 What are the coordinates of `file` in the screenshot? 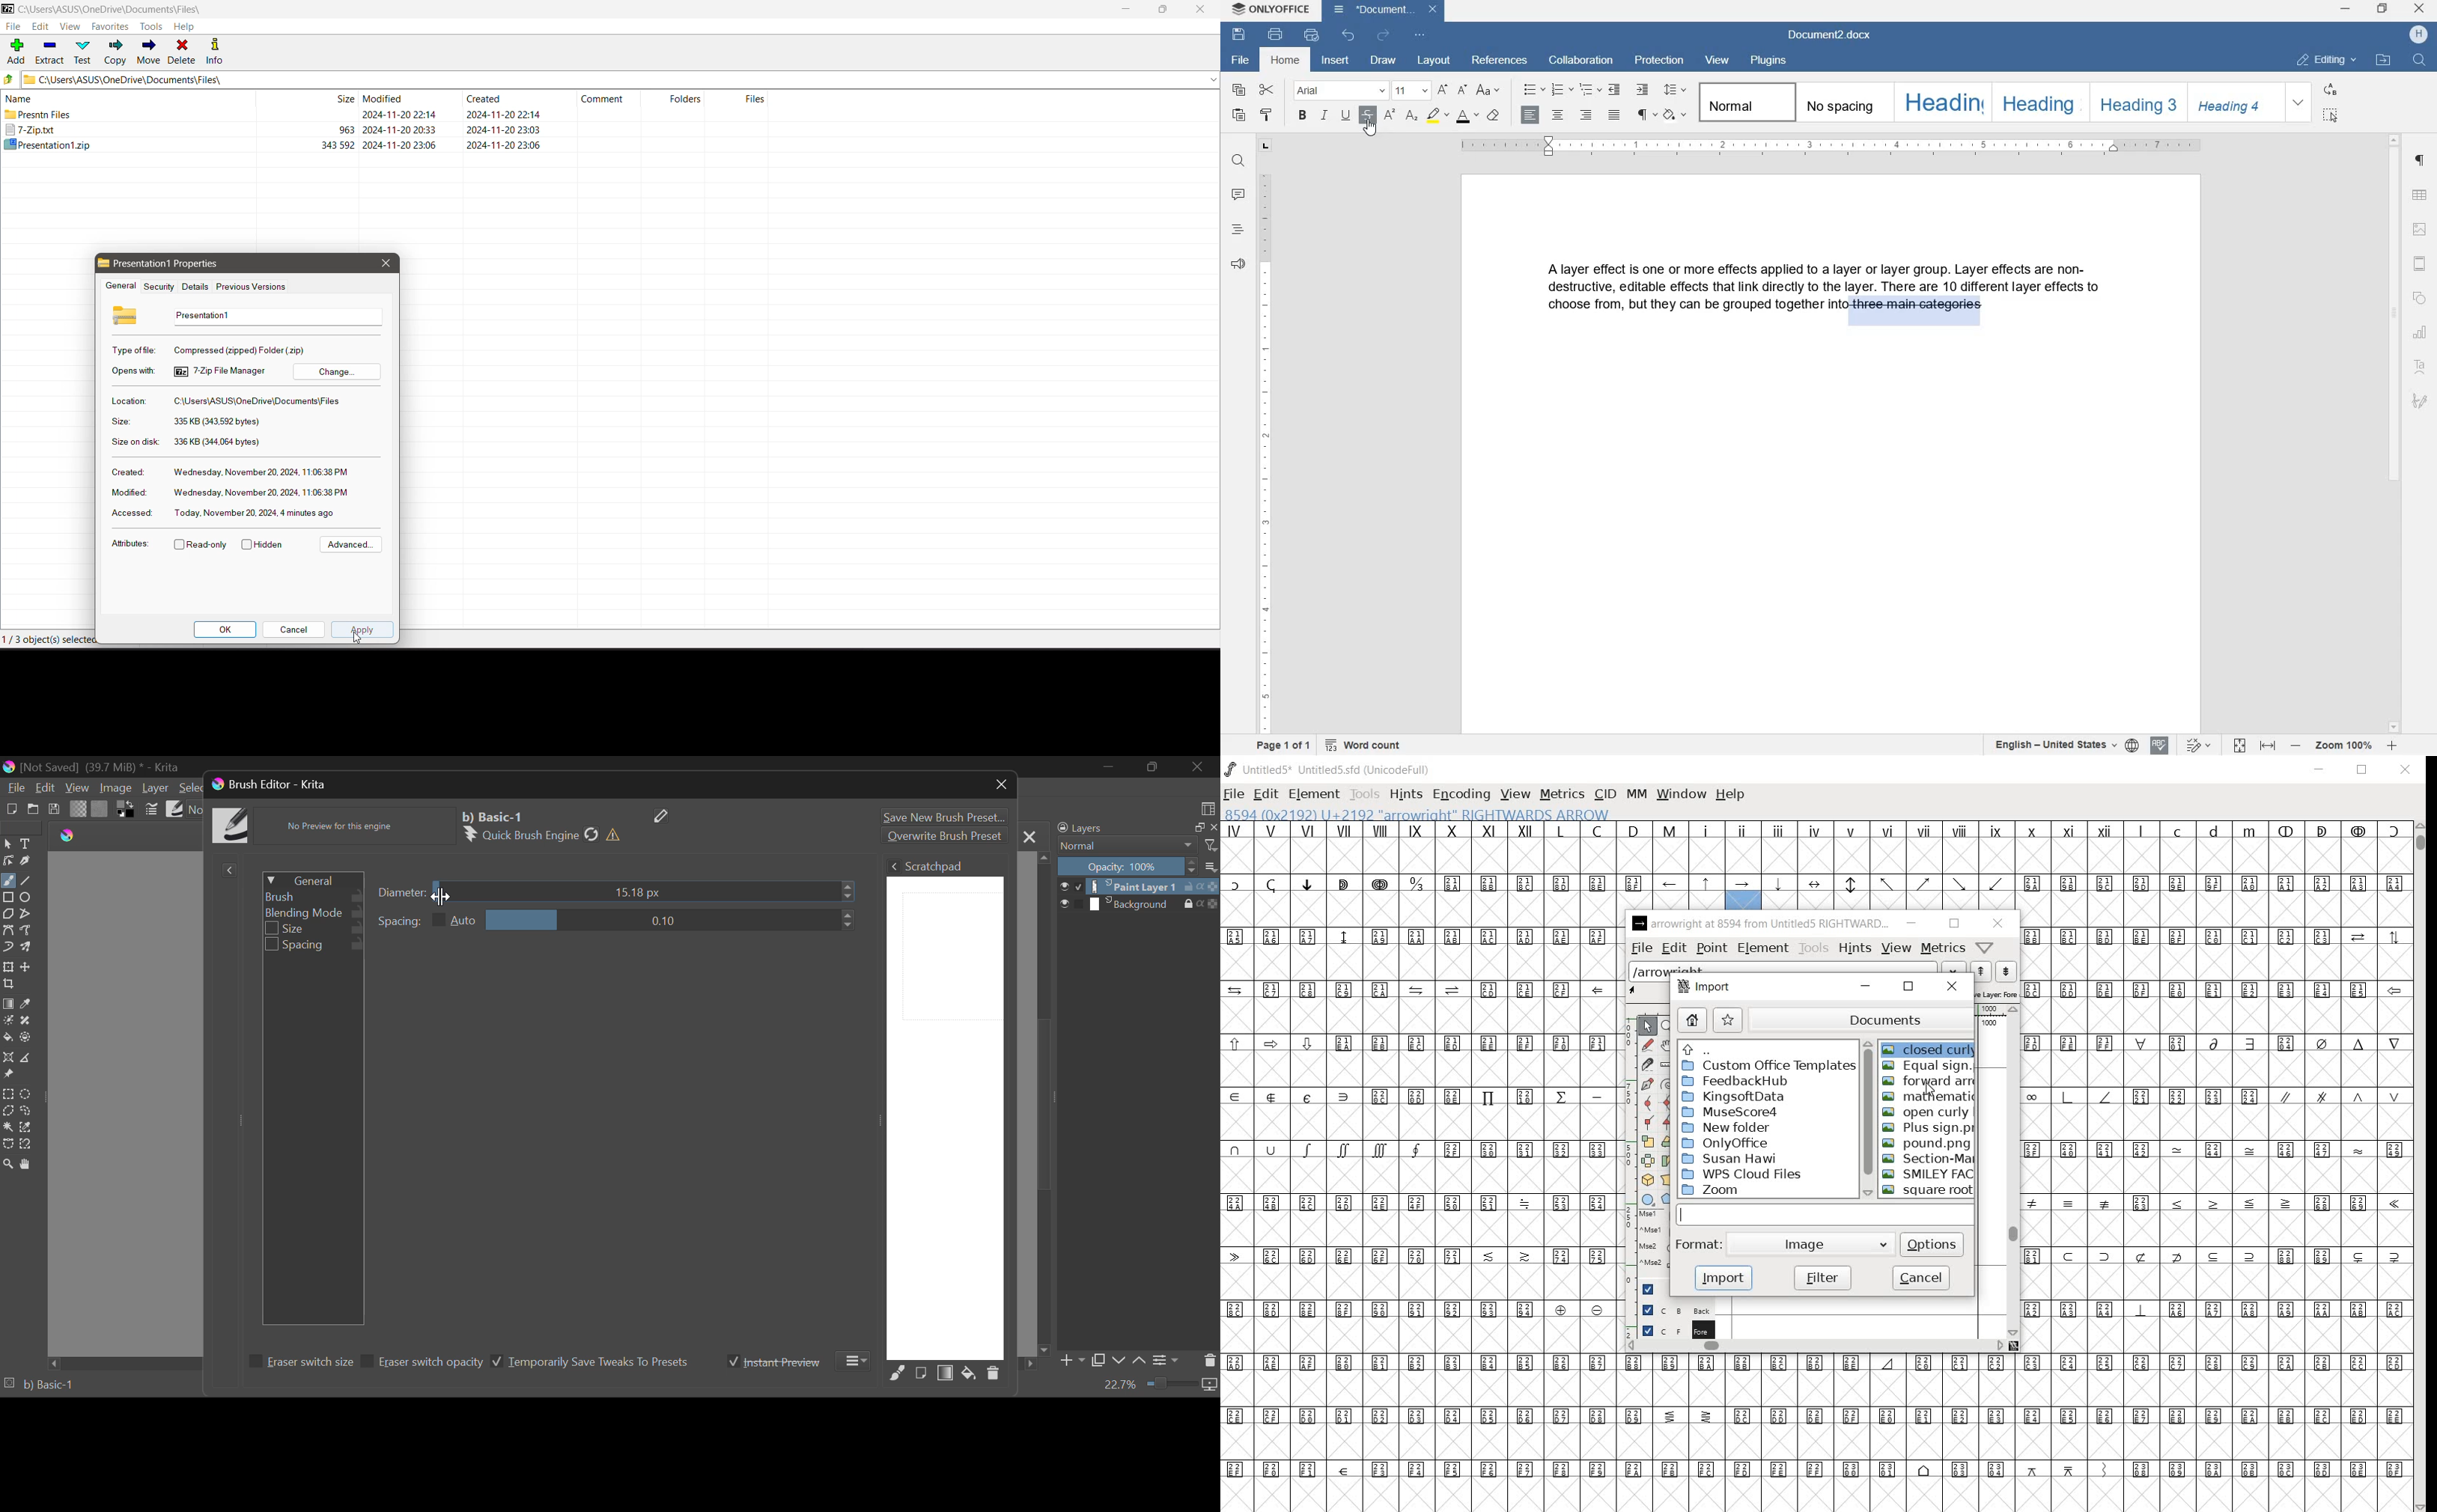 It's located at (1238, 60).